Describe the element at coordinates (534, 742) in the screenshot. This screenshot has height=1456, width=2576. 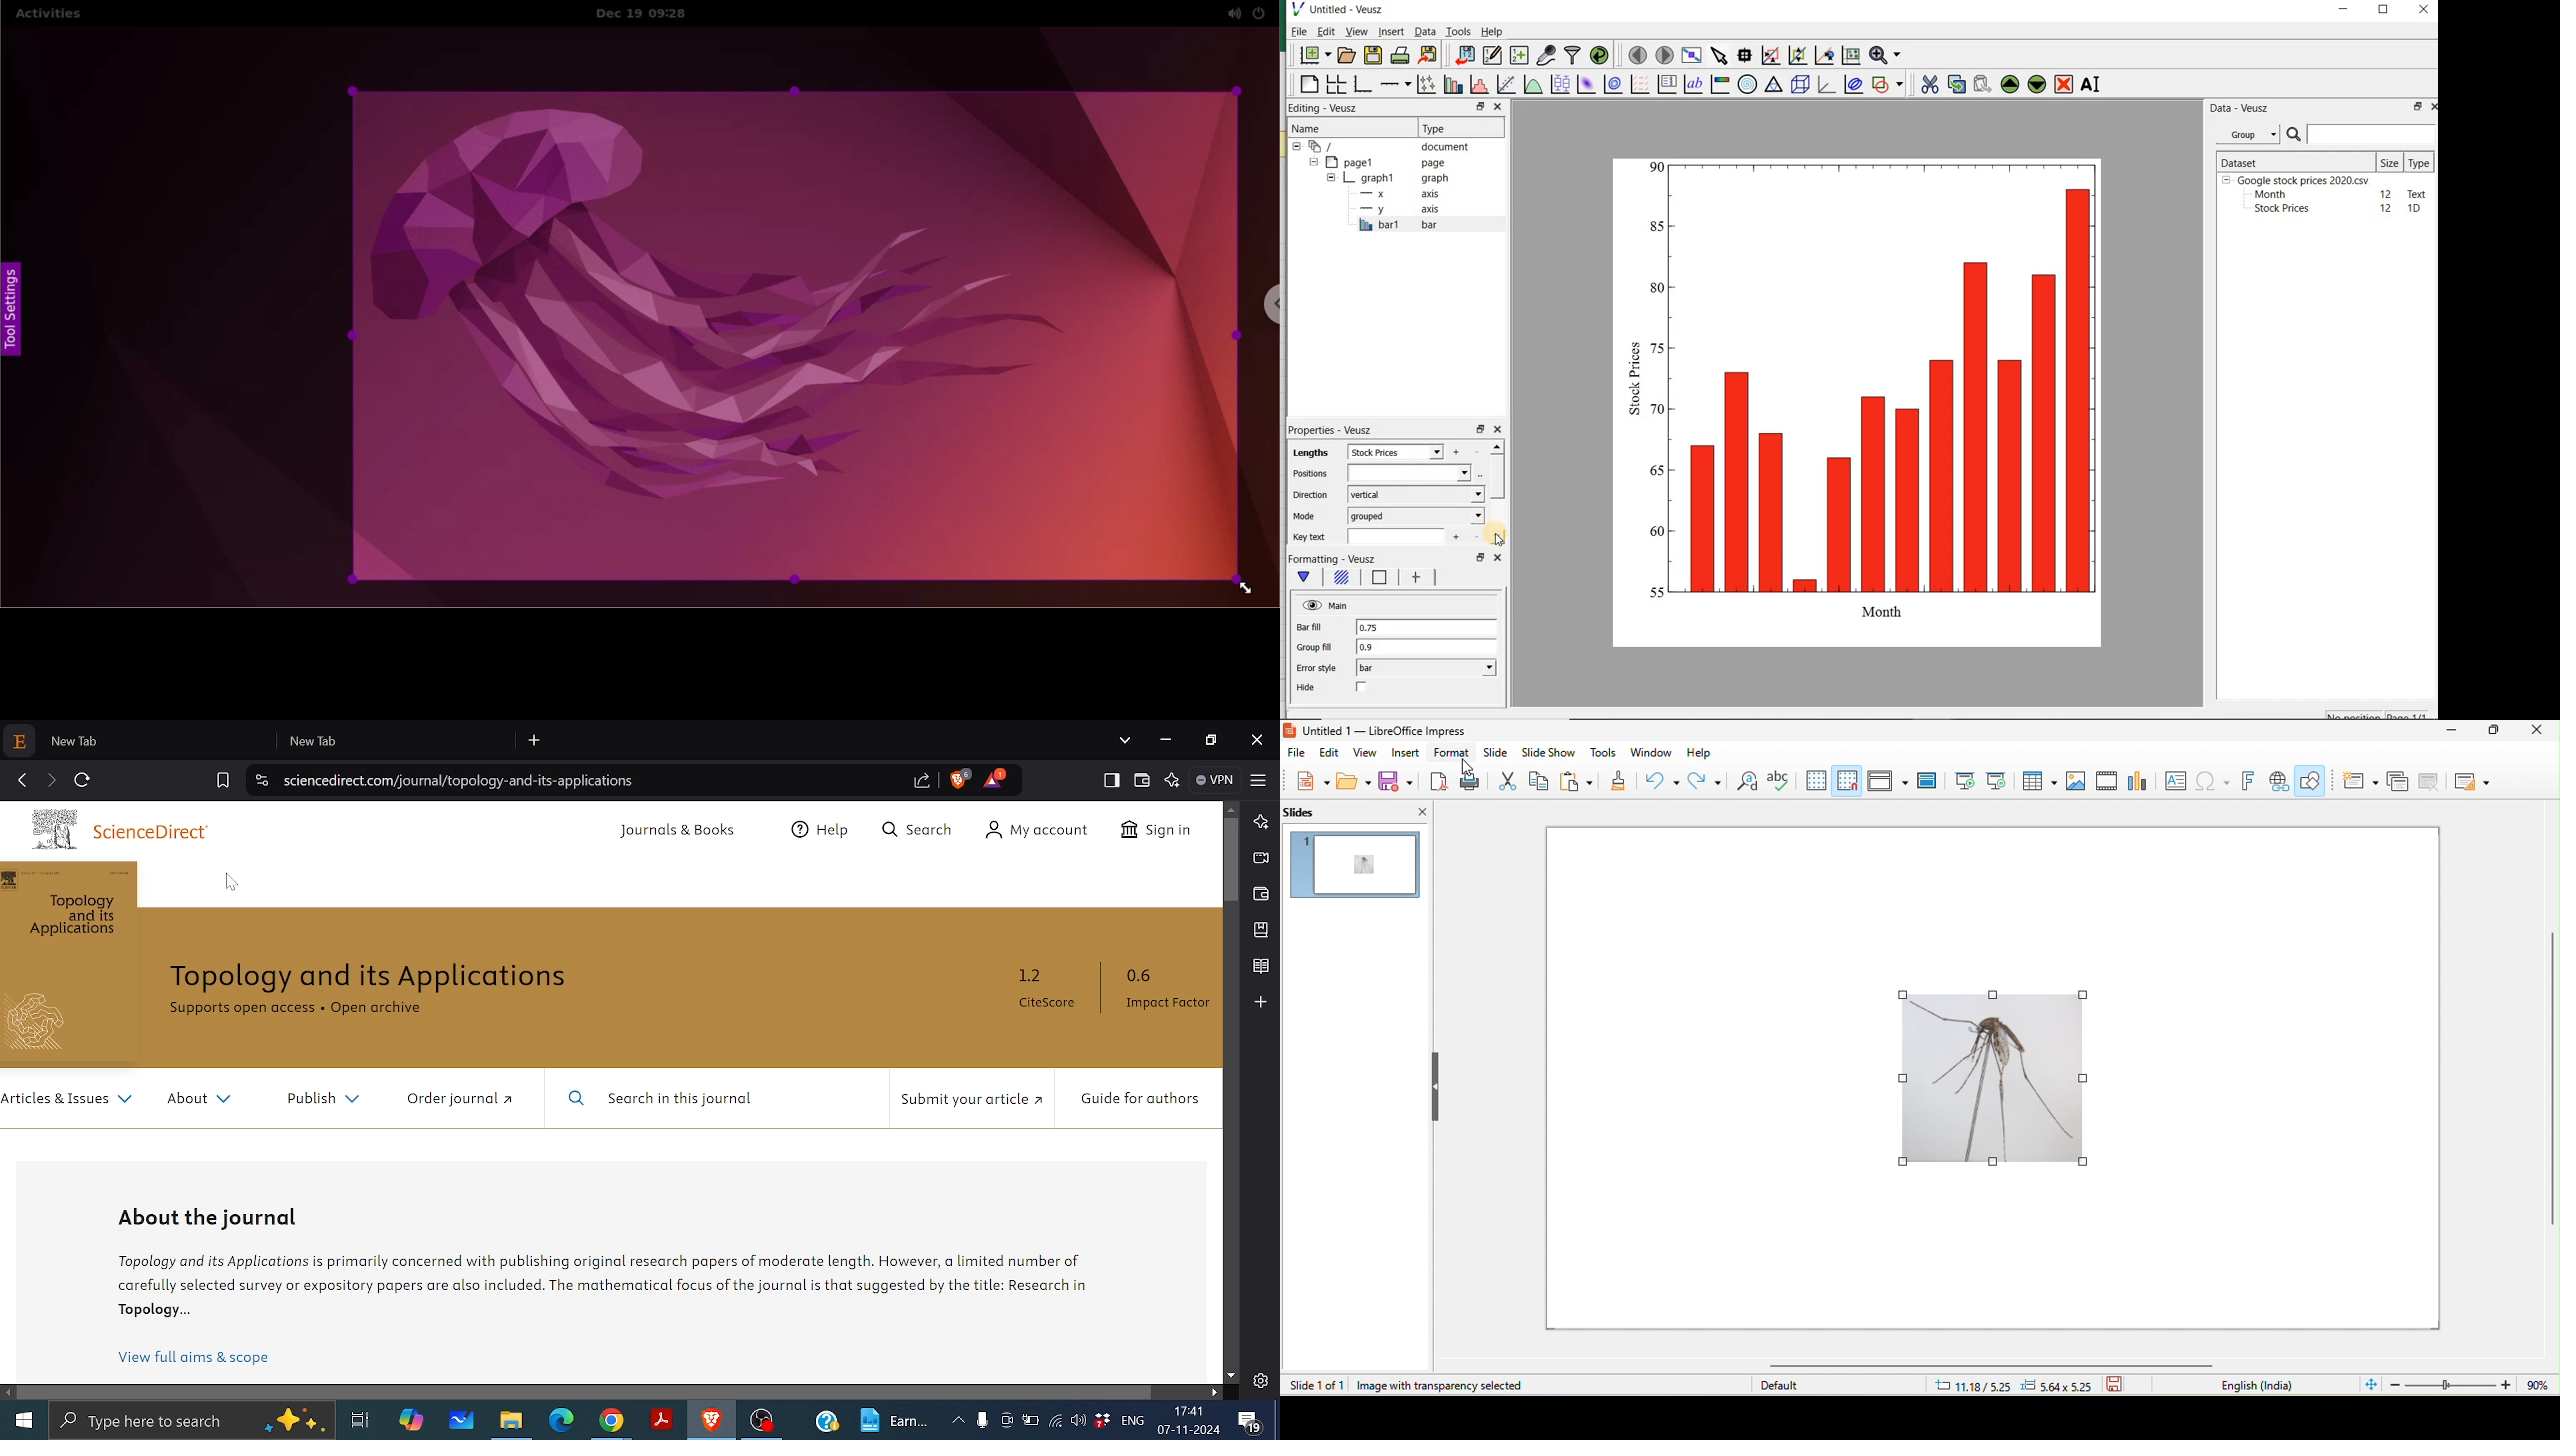
I see `Add a new tab` at that location.